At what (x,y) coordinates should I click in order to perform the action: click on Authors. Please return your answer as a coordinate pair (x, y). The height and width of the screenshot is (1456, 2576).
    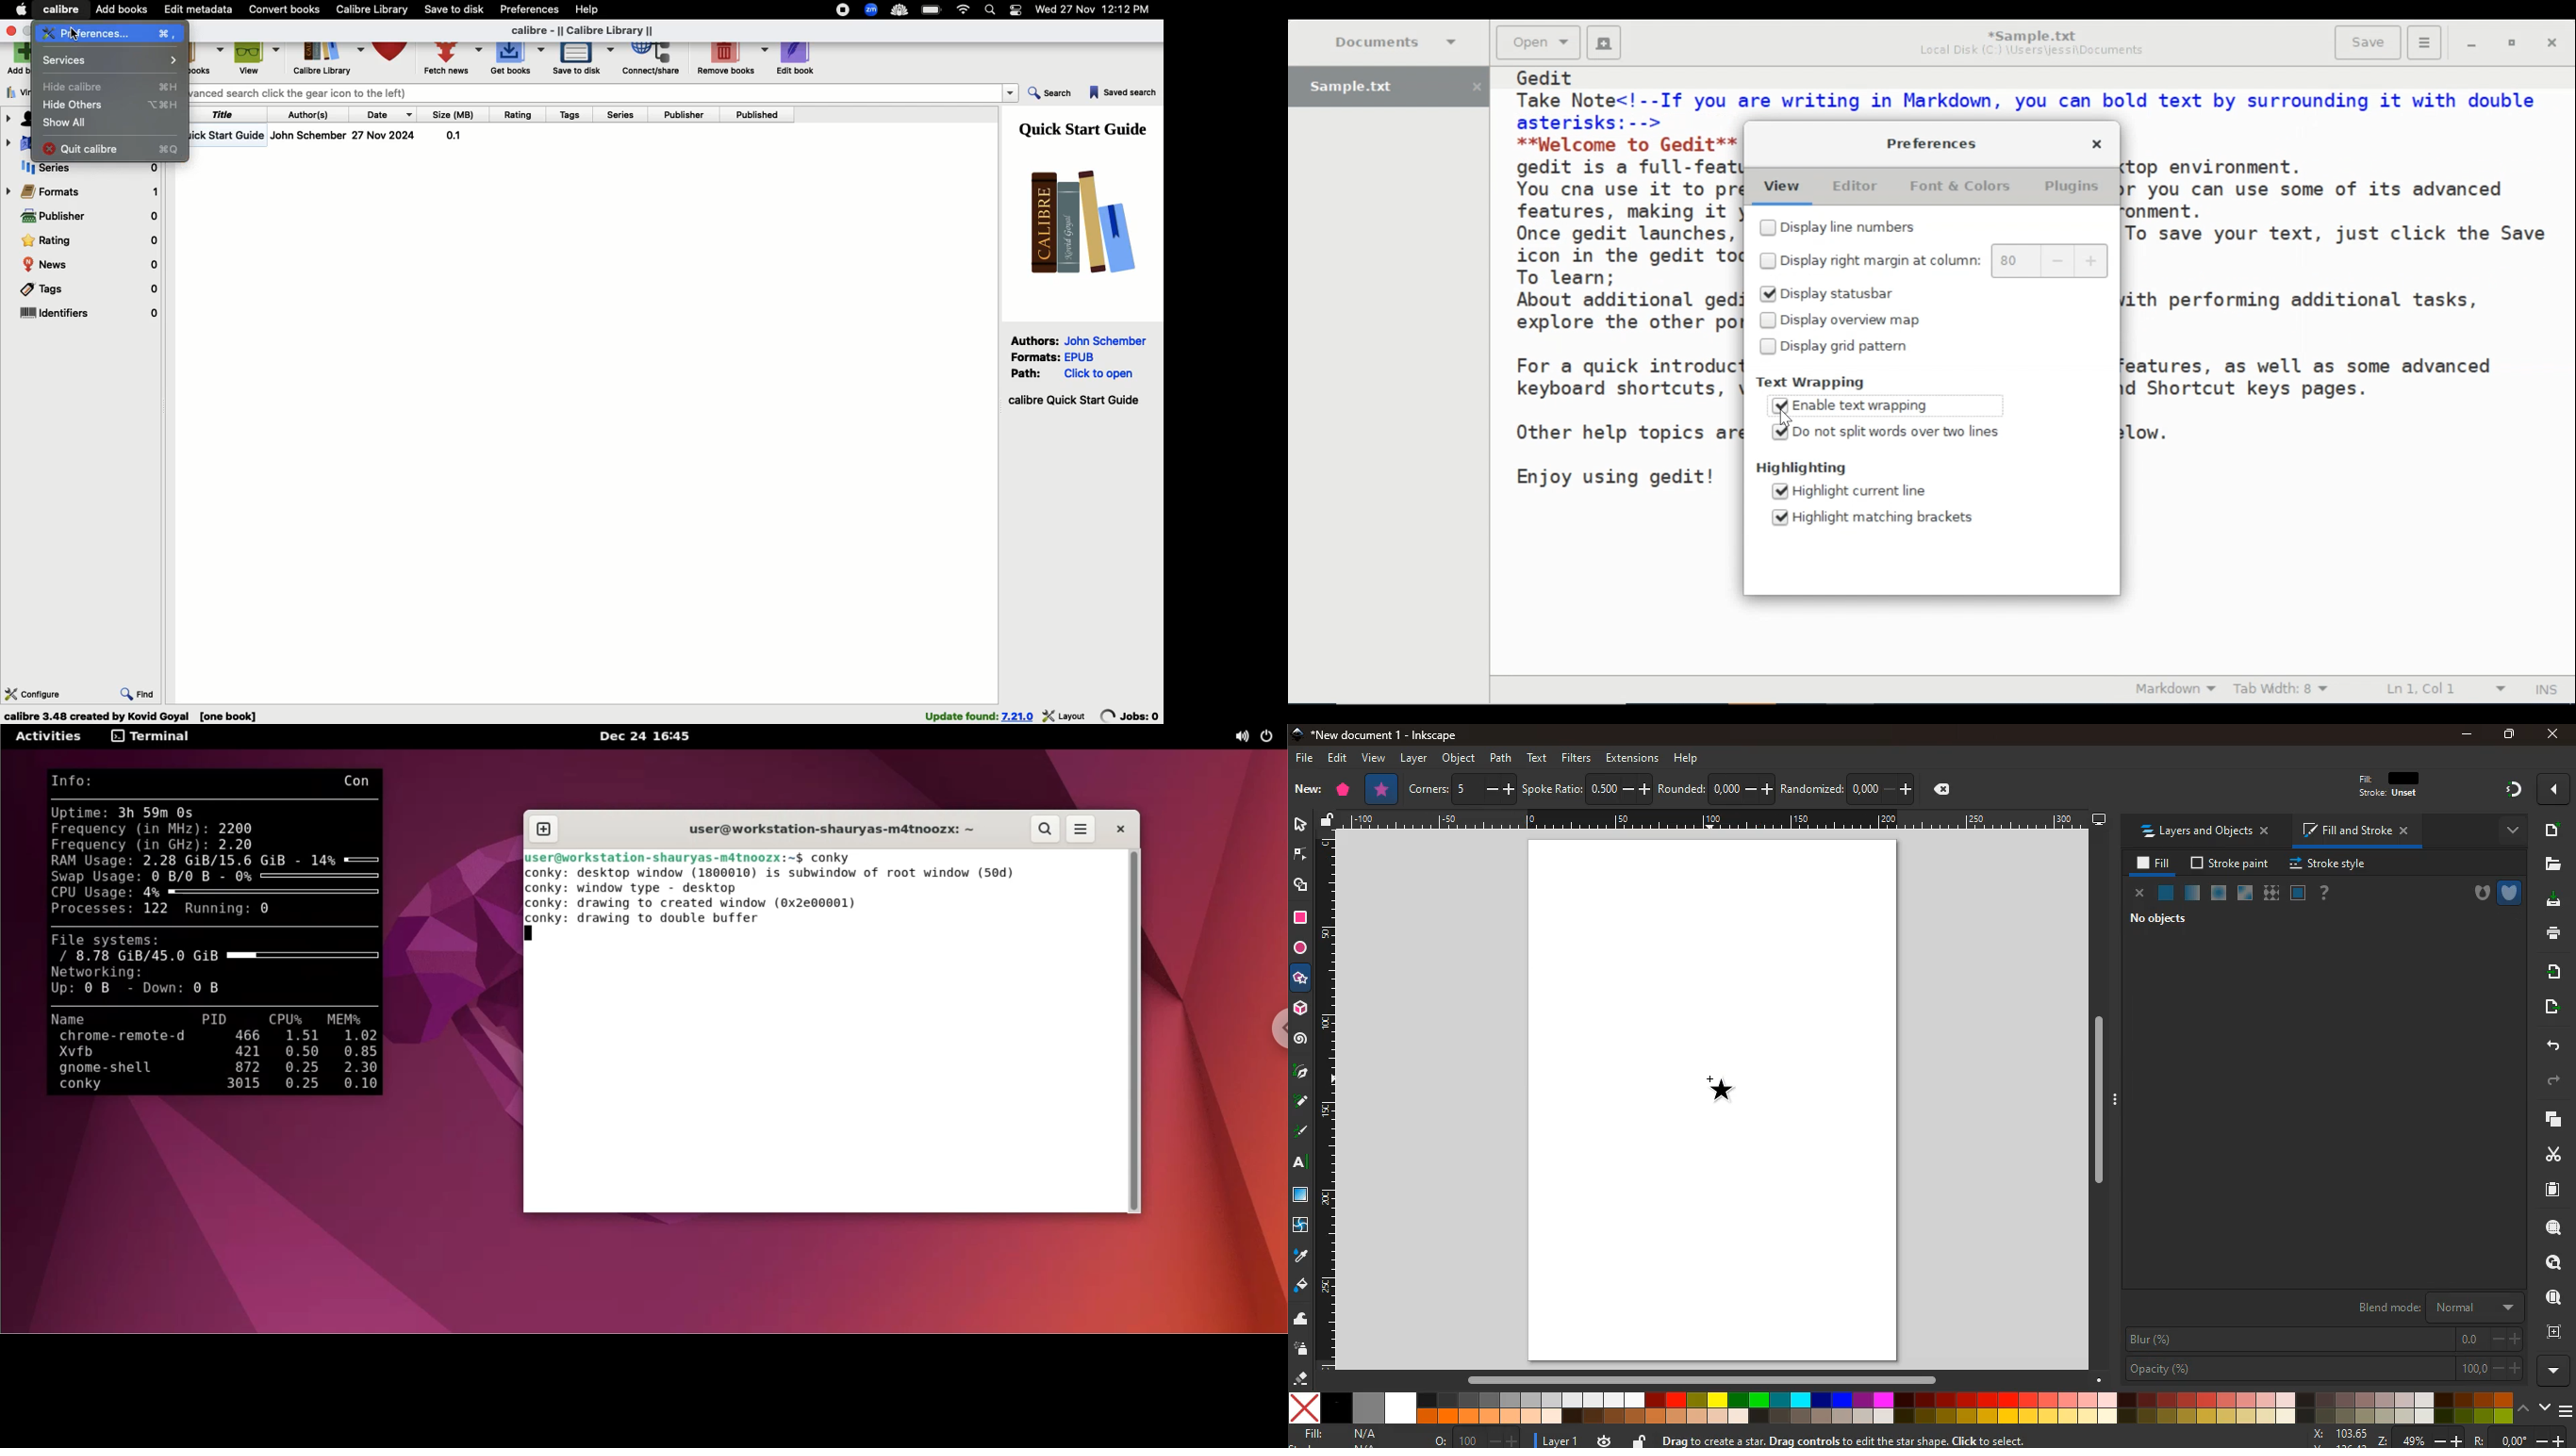
    Looking at the image, I should click on (1035, 340).